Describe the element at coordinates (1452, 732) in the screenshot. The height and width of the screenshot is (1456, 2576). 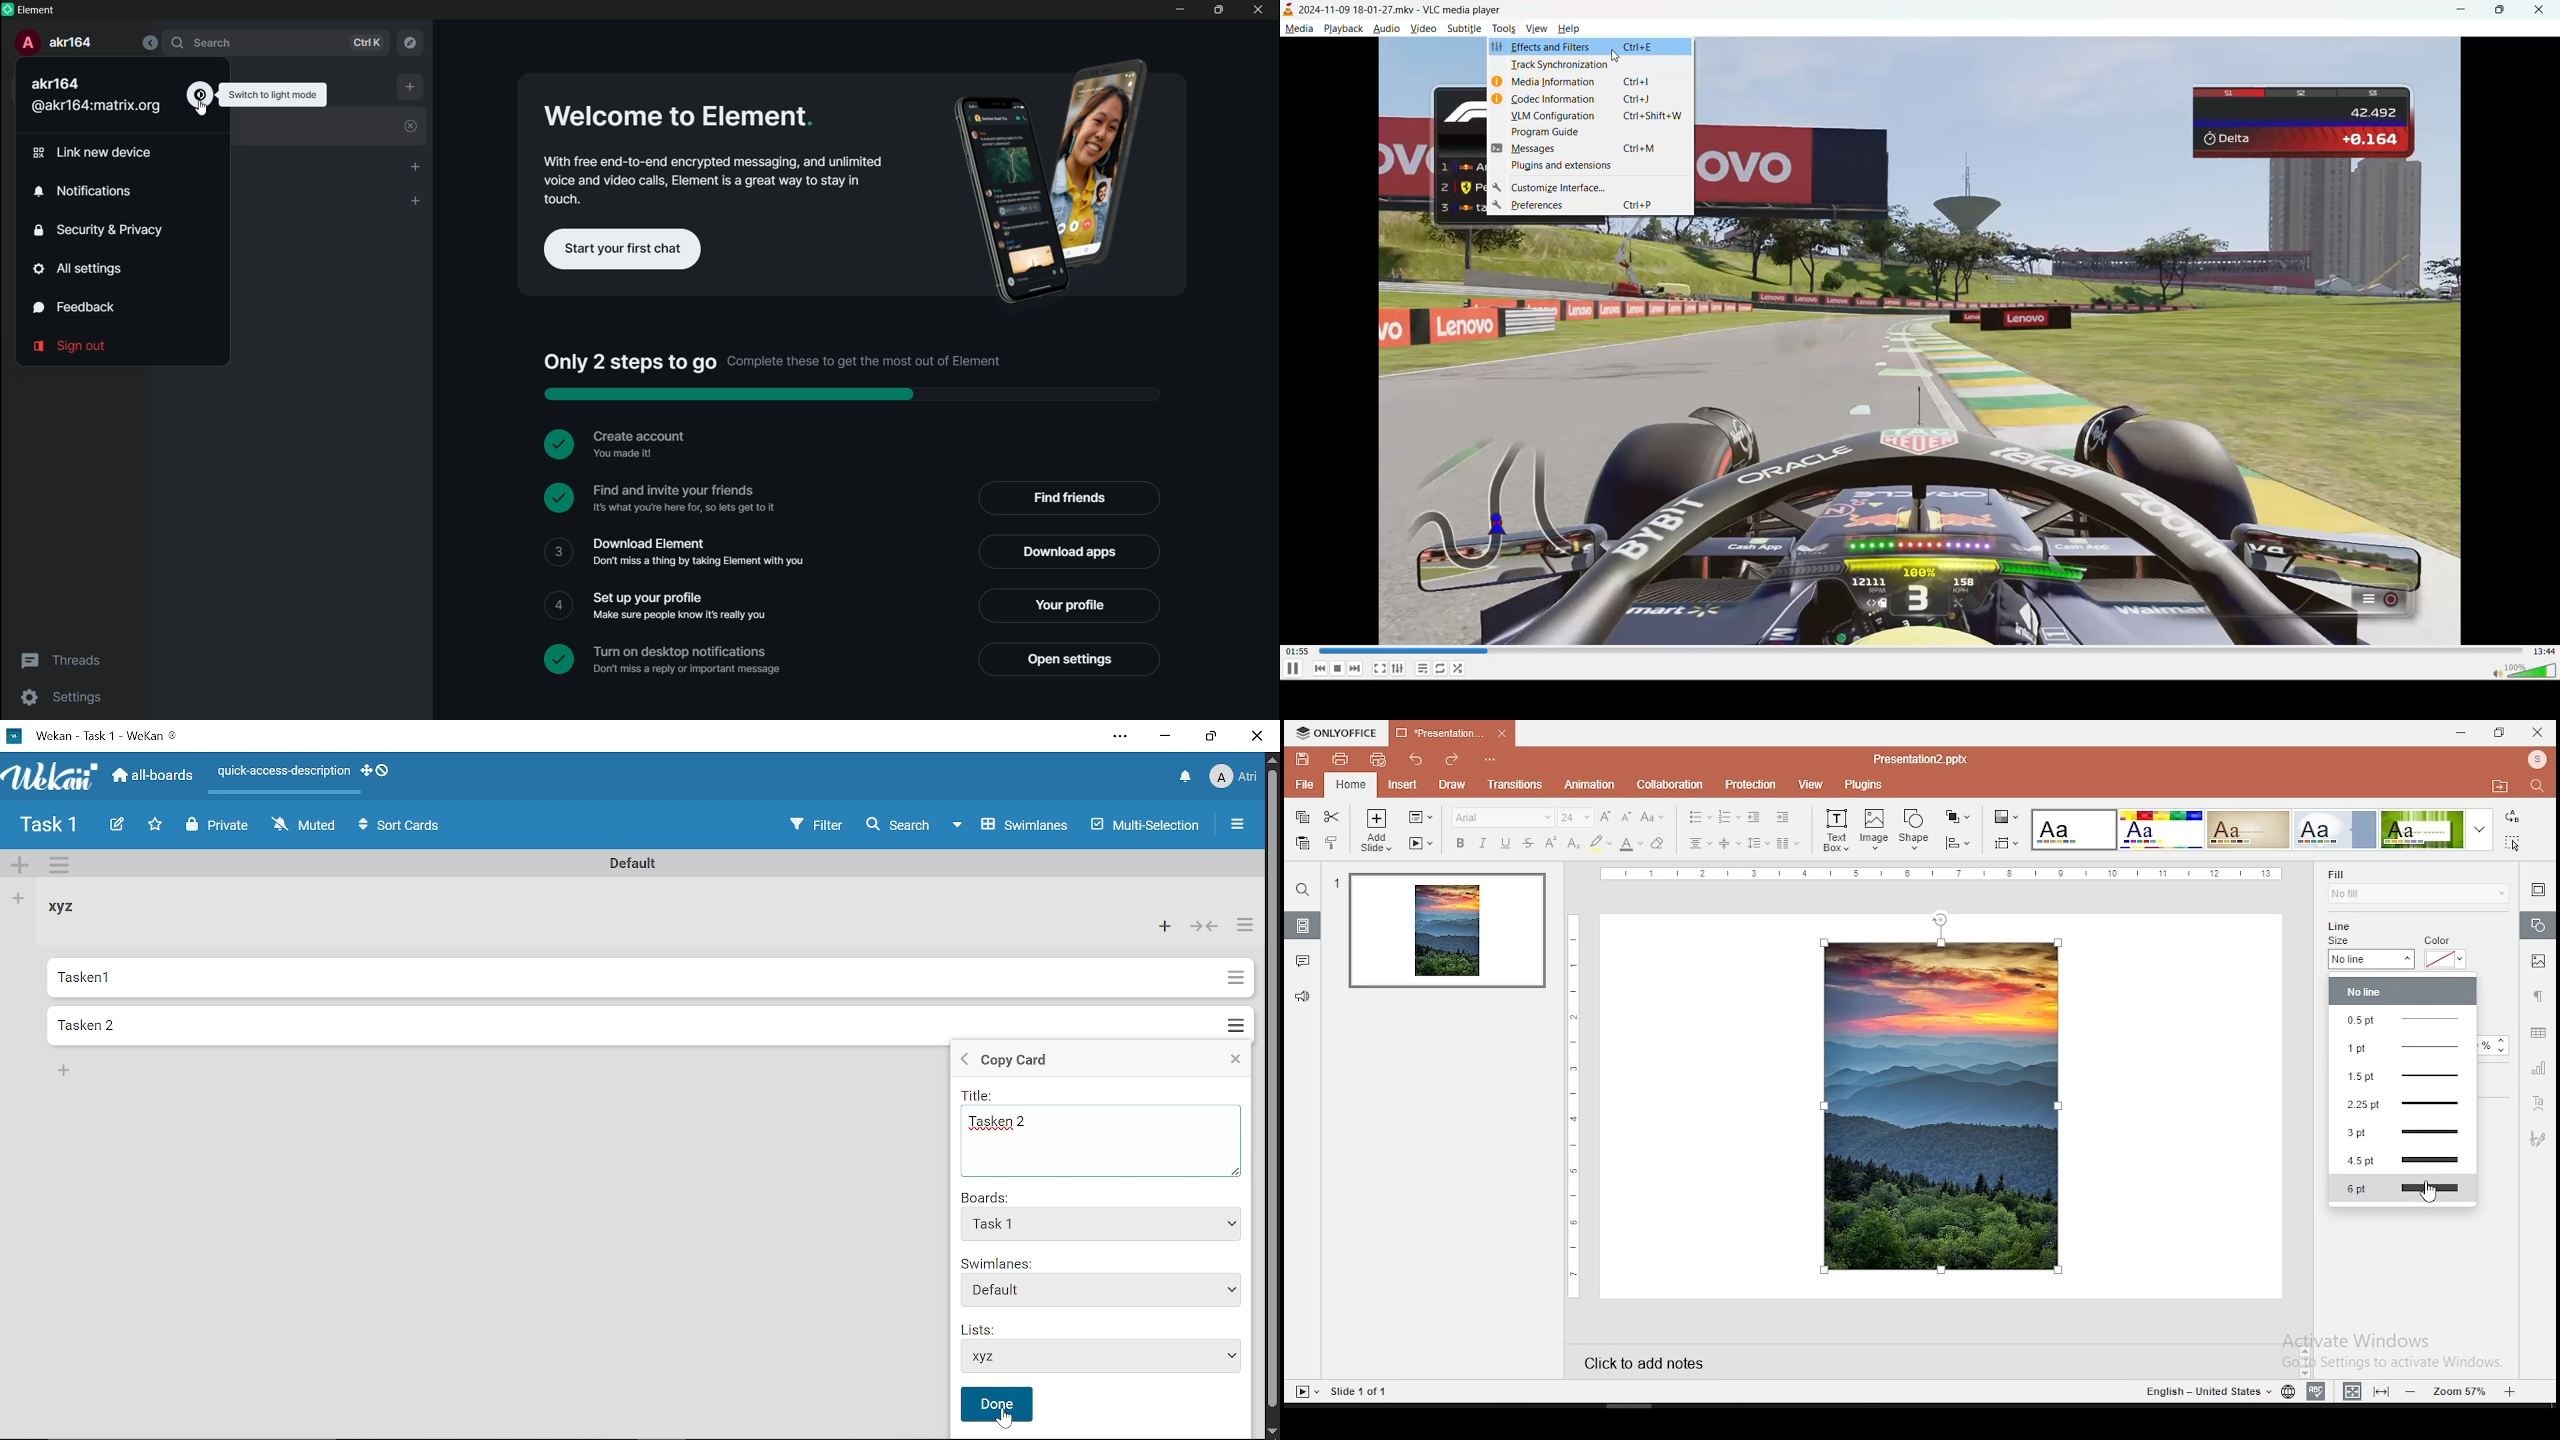
I see `presentation` at that location.